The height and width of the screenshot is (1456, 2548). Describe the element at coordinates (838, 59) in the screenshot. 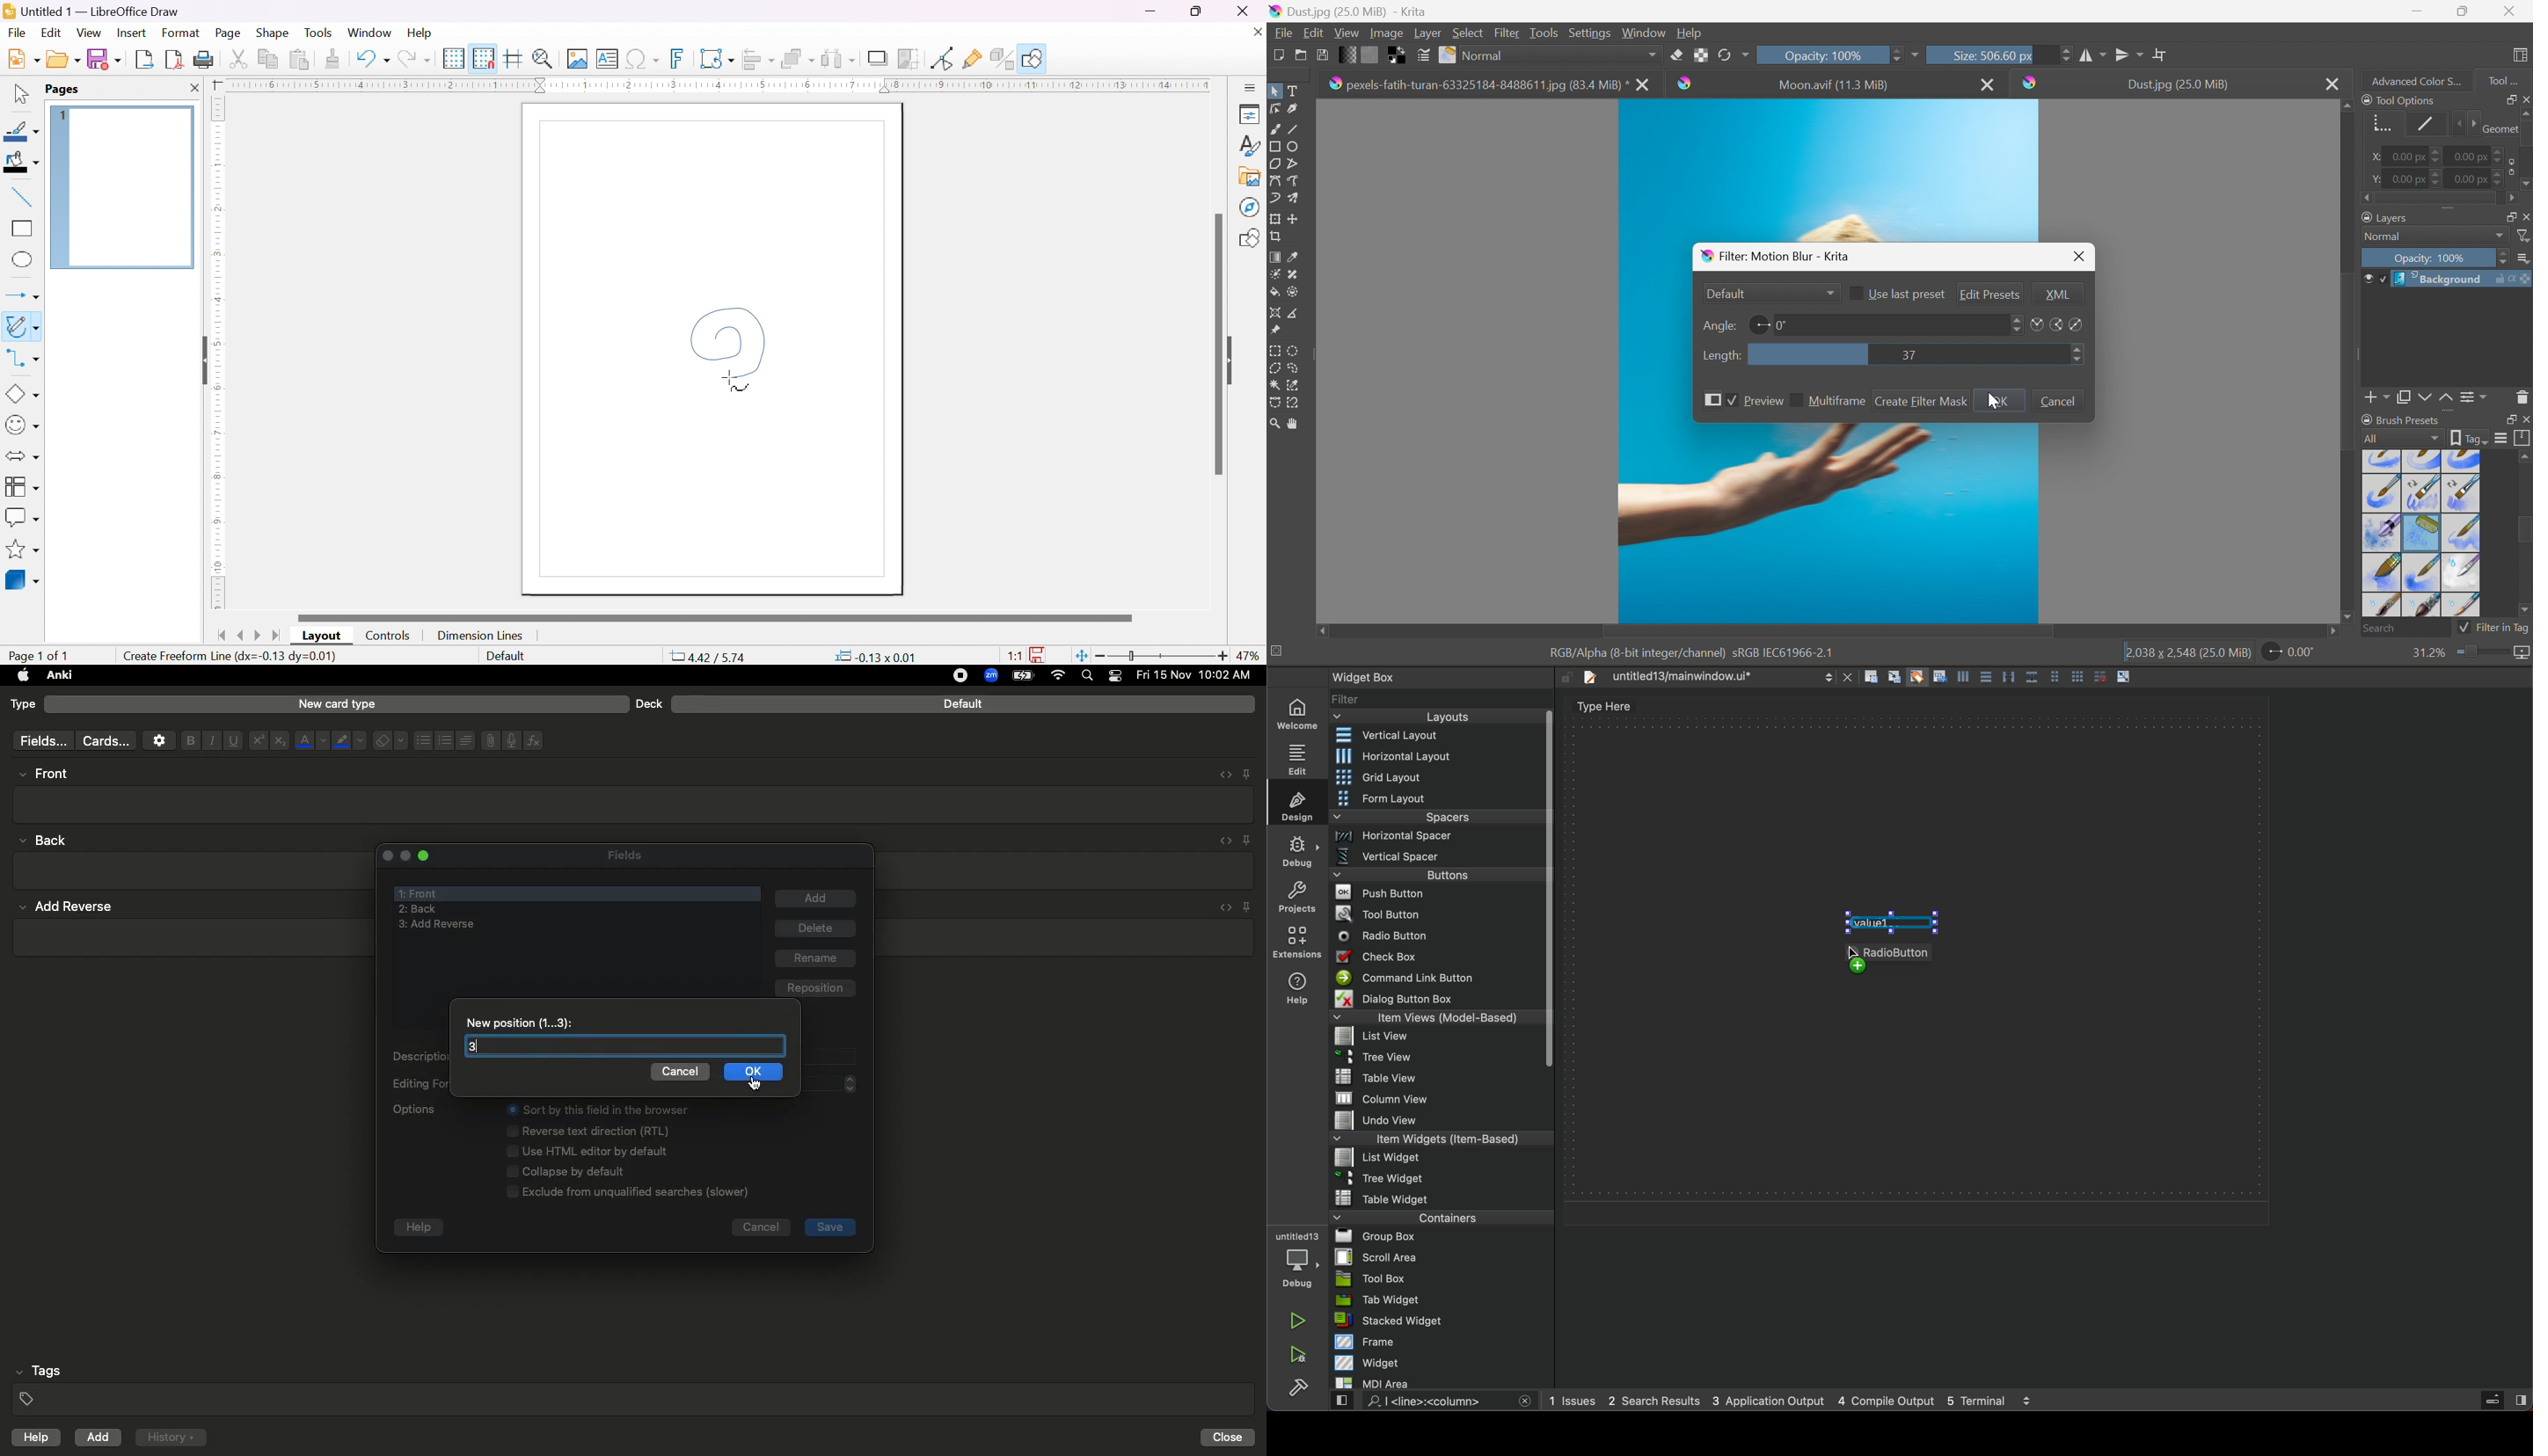

I see `select at least three objects to distribute` at that location.